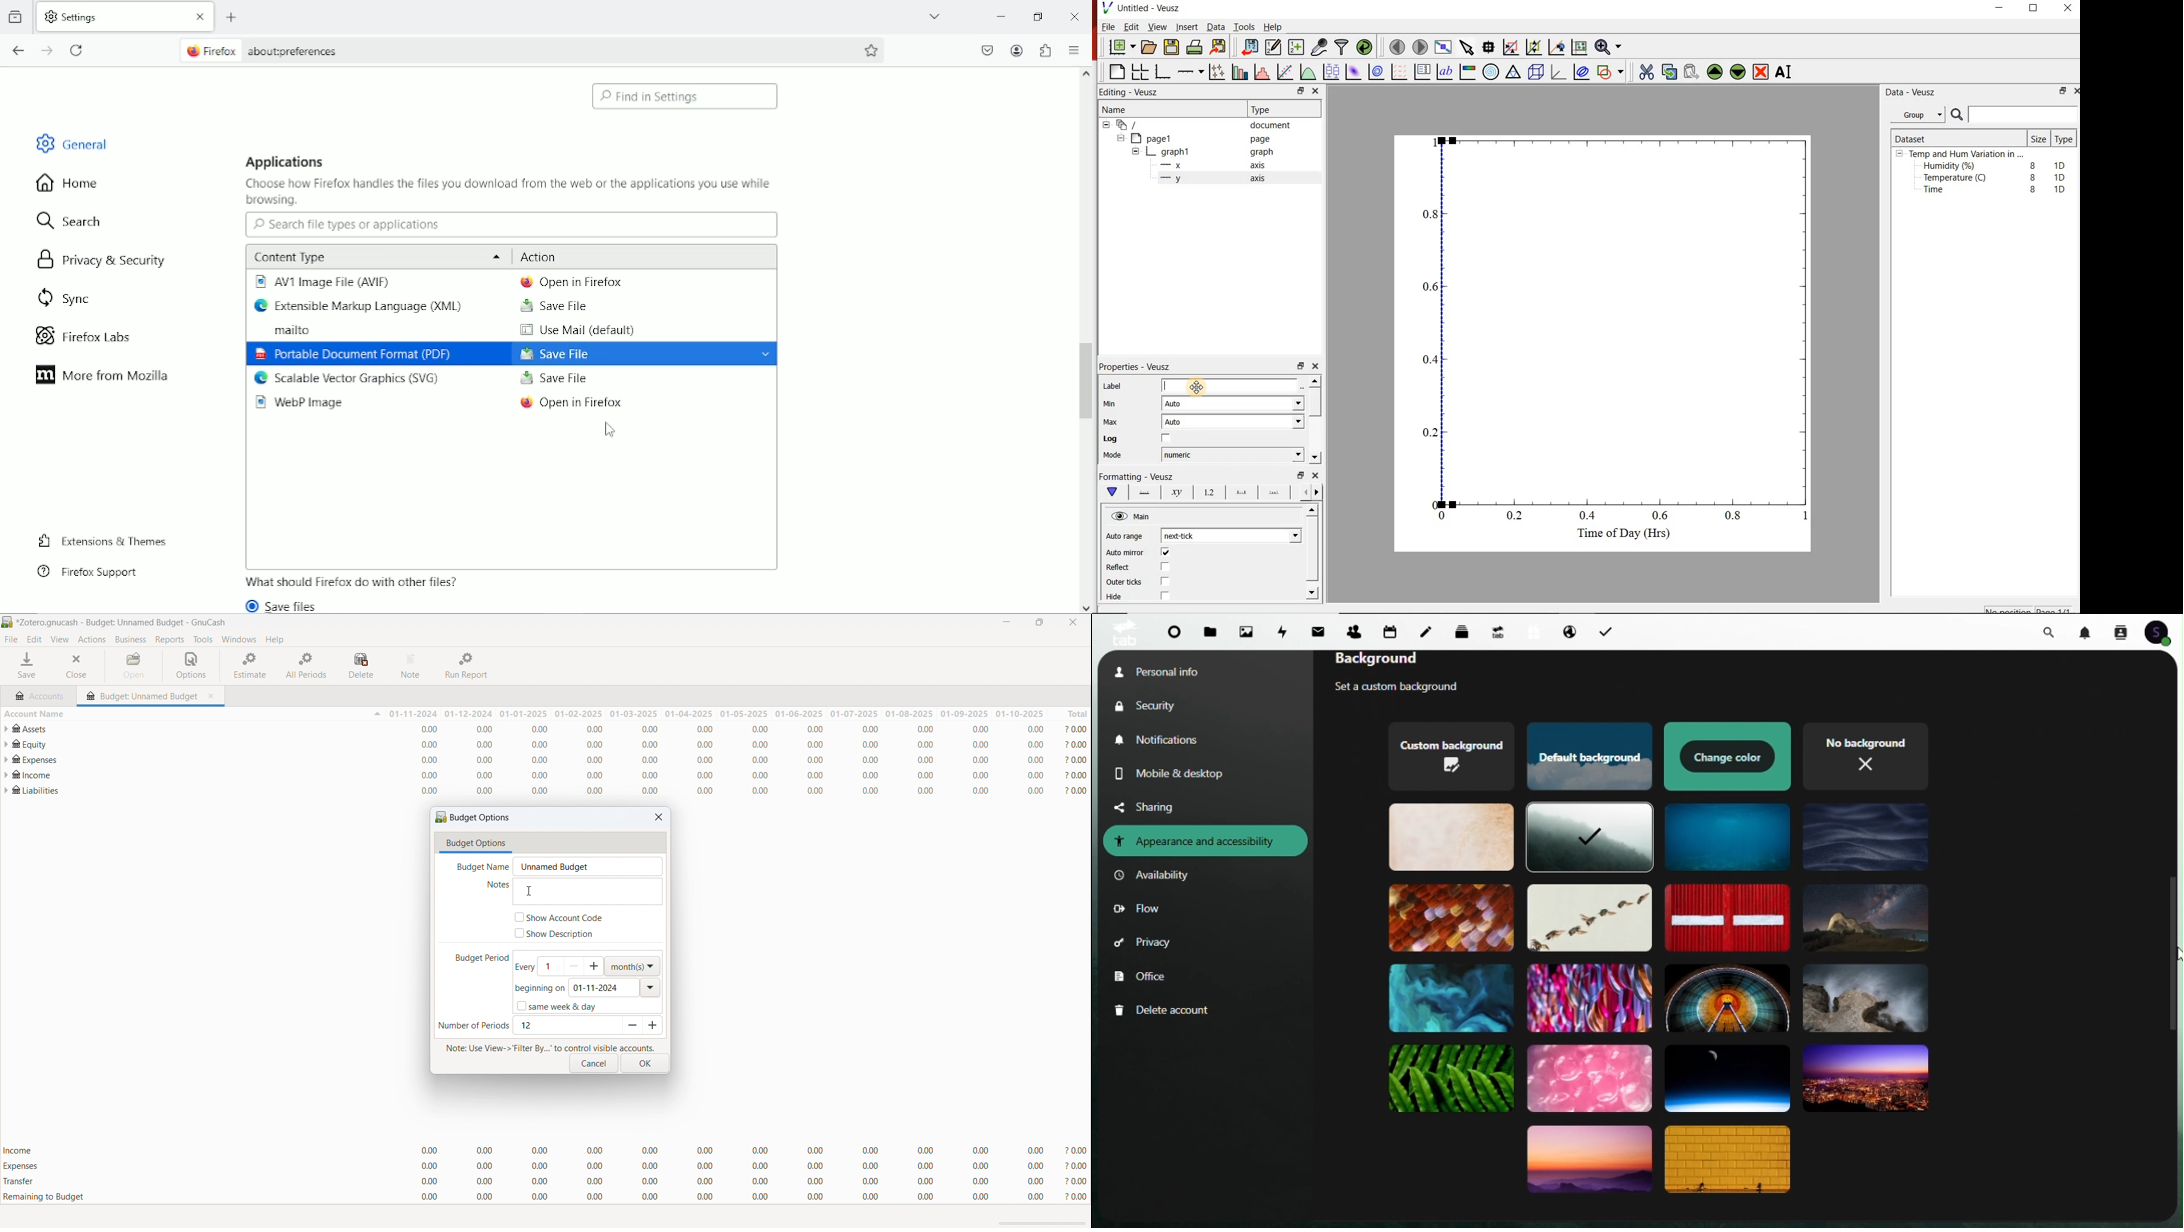 The width and height of the screenshot is (2184, 1232). I want to click on move to the next page, so click(1420, 46).